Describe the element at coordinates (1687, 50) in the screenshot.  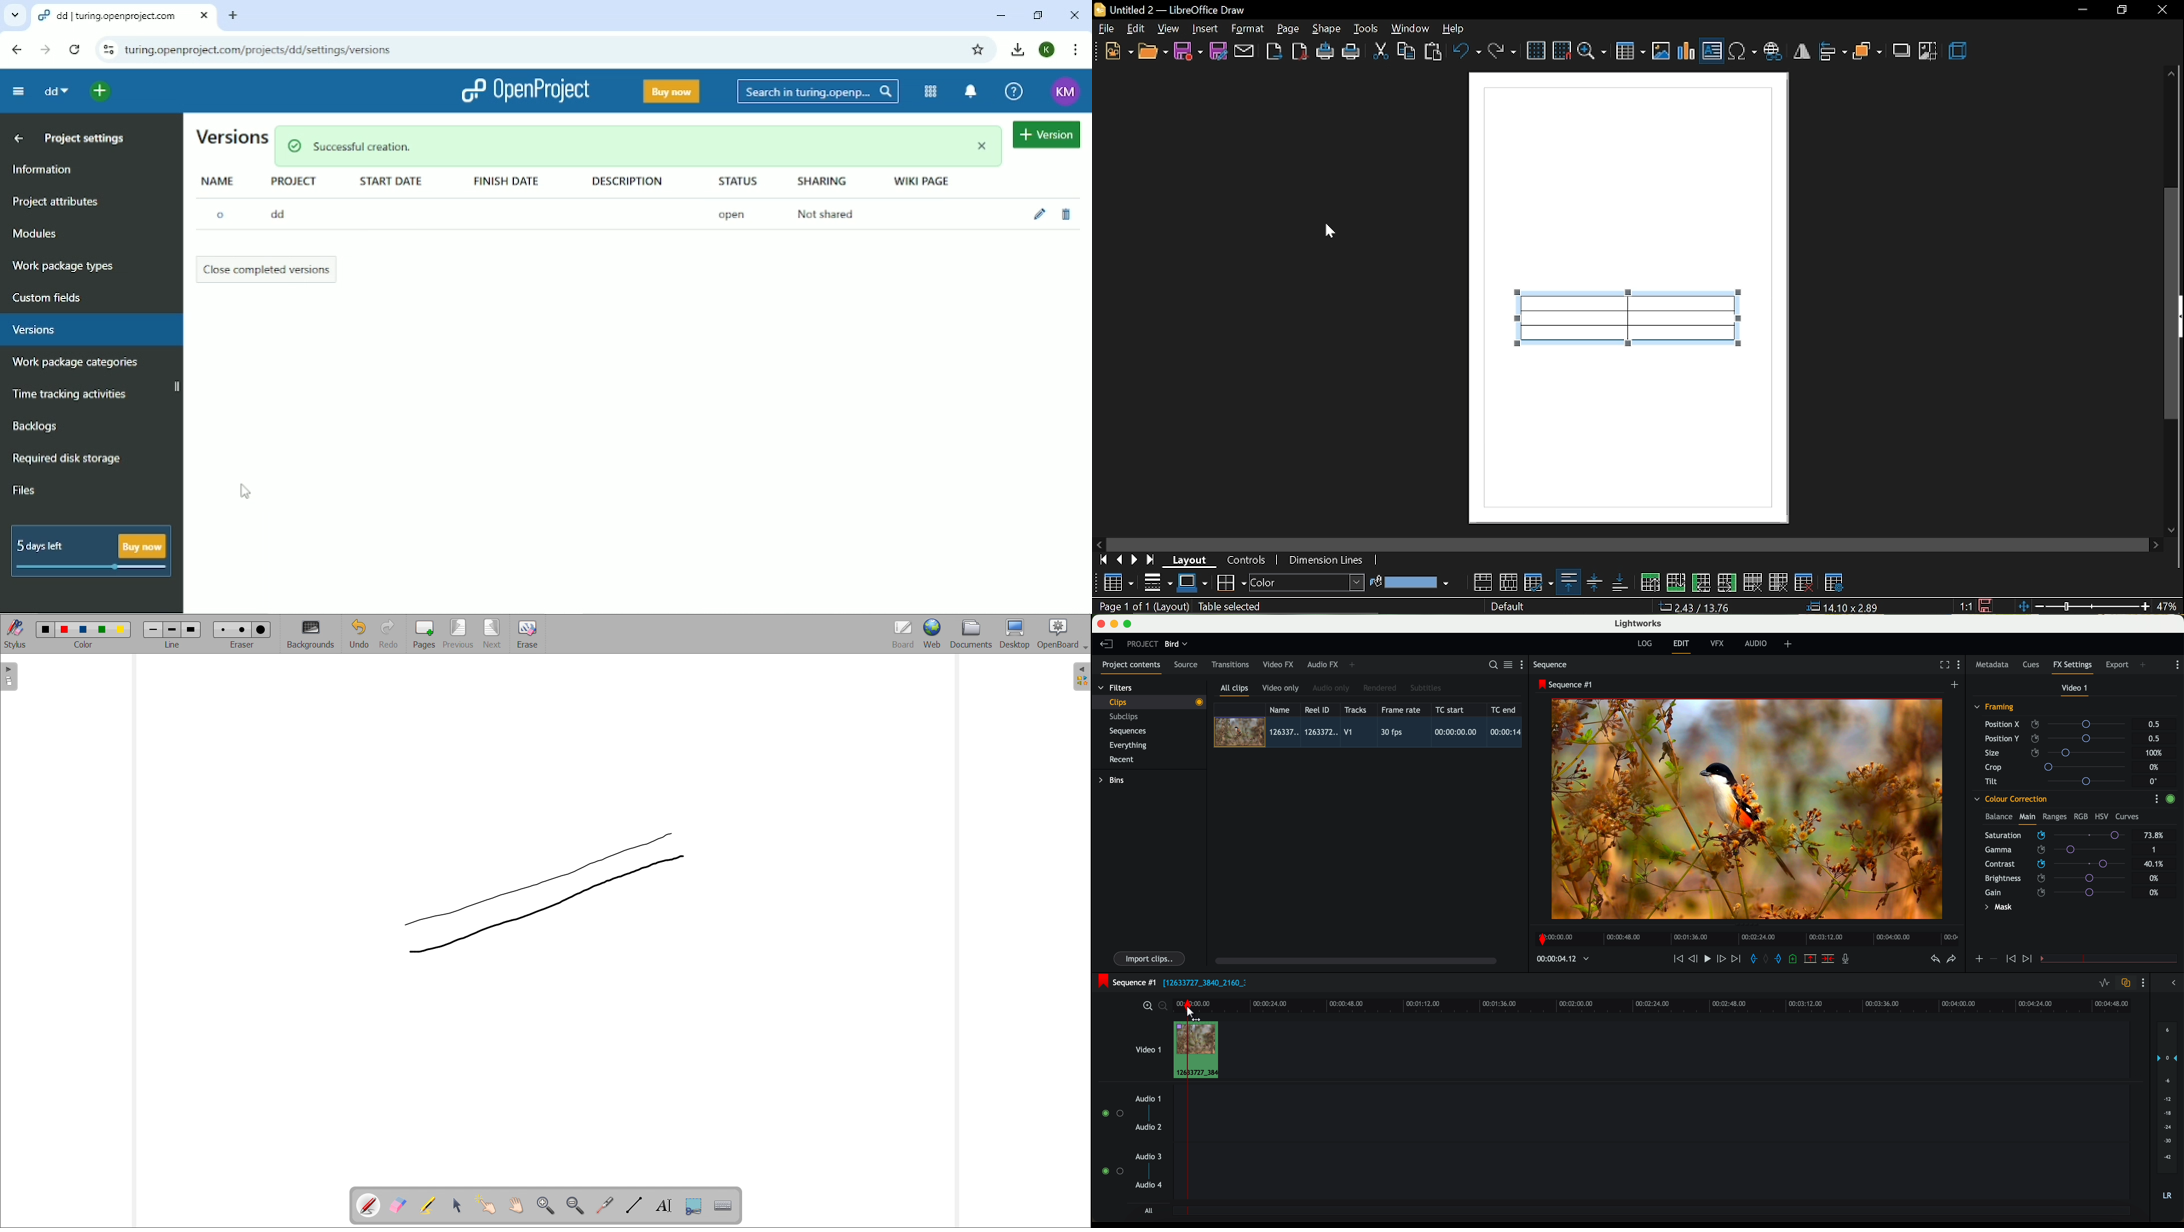
I see `insert chart` at that location.